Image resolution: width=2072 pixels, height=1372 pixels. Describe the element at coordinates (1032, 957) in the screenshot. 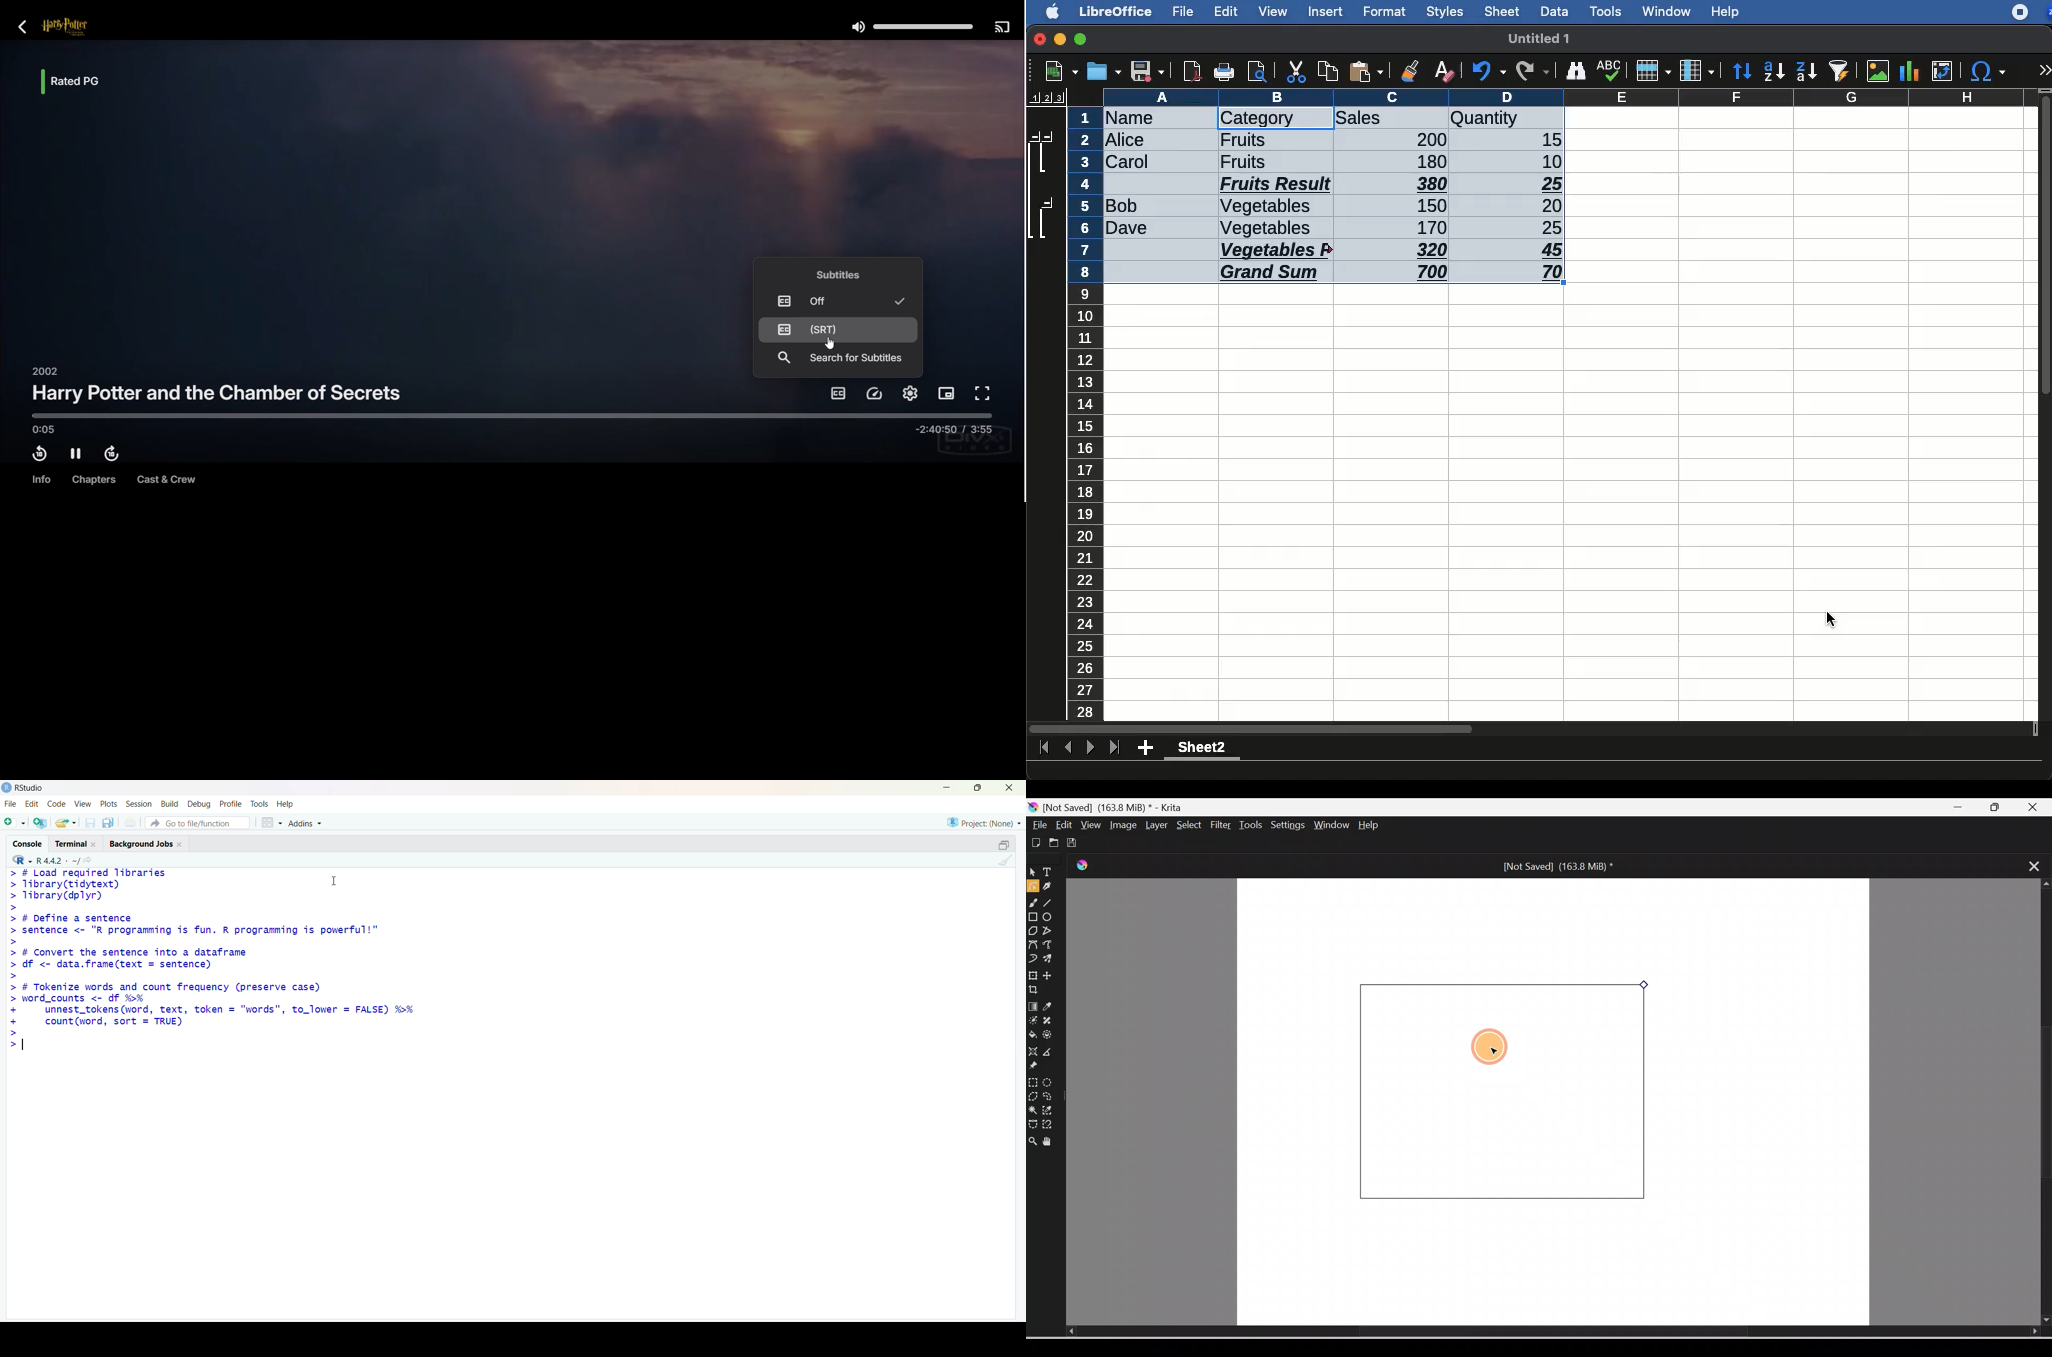

I see `Dynamic brush tool` at that location.